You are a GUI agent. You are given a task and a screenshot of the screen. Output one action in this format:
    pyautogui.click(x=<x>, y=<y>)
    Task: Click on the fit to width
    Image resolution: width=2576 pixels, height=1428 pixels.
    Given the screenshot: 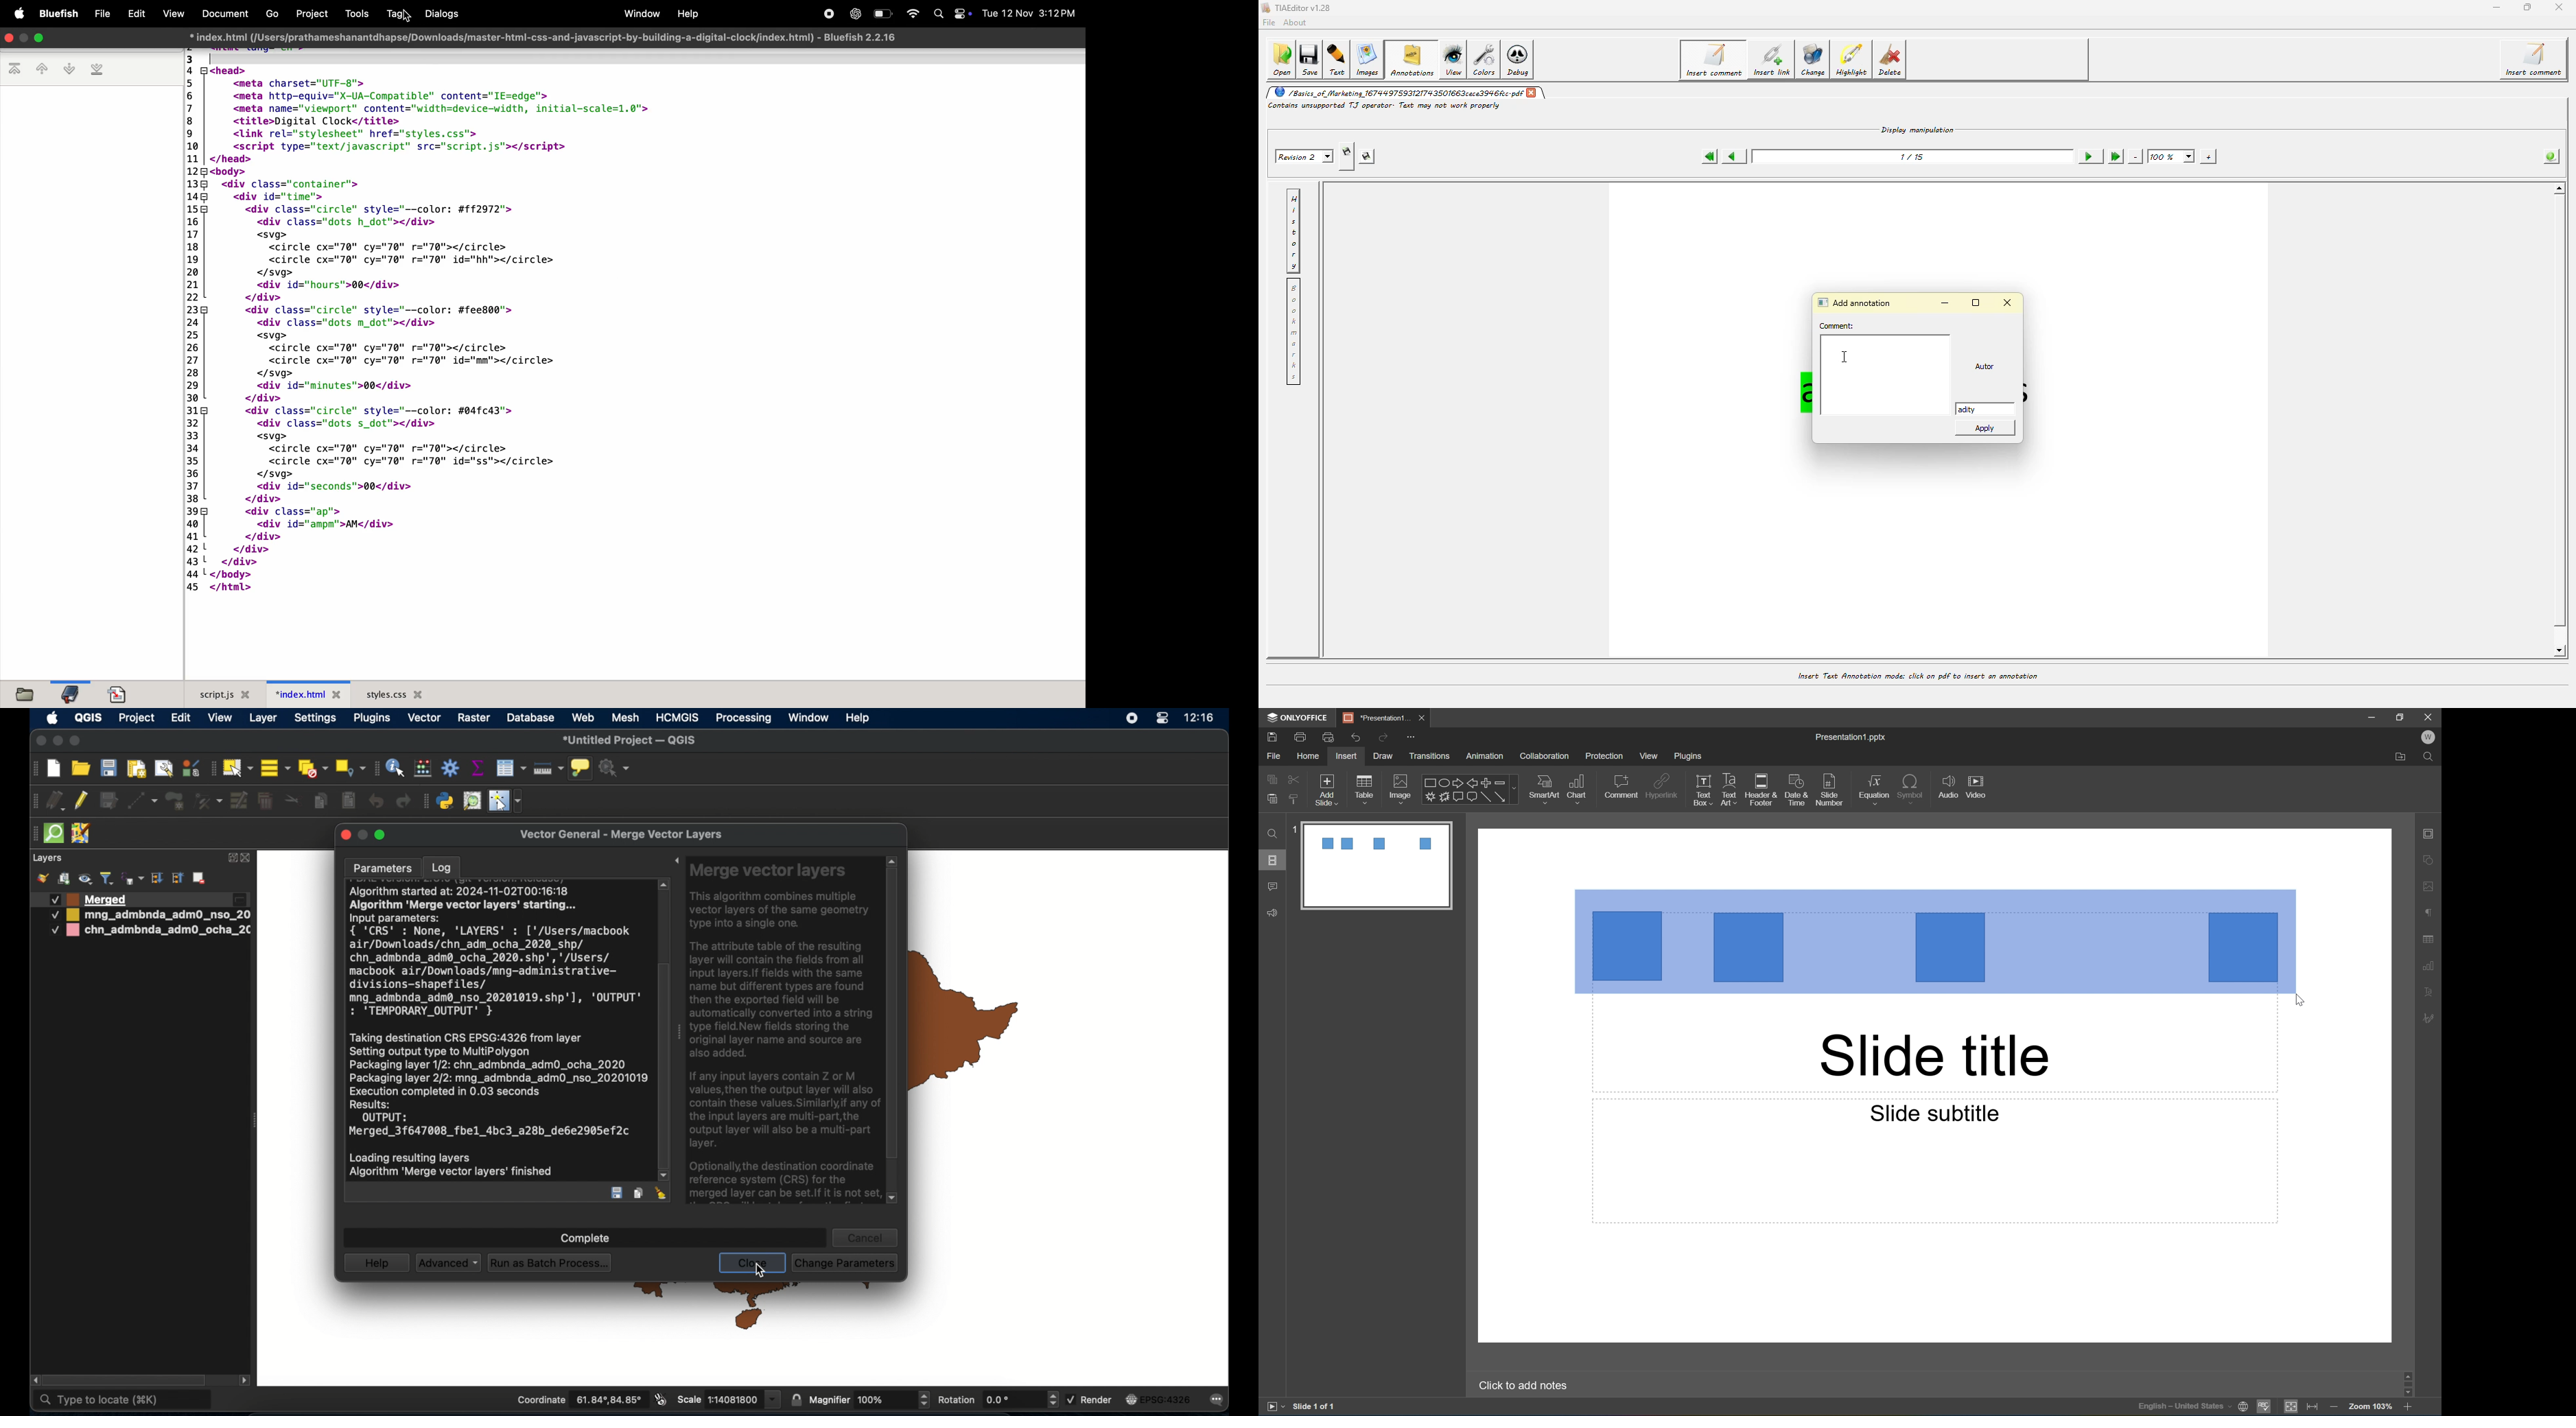 What is the action you would take?
    pyautogui.click(x=2313, y=1409)
    